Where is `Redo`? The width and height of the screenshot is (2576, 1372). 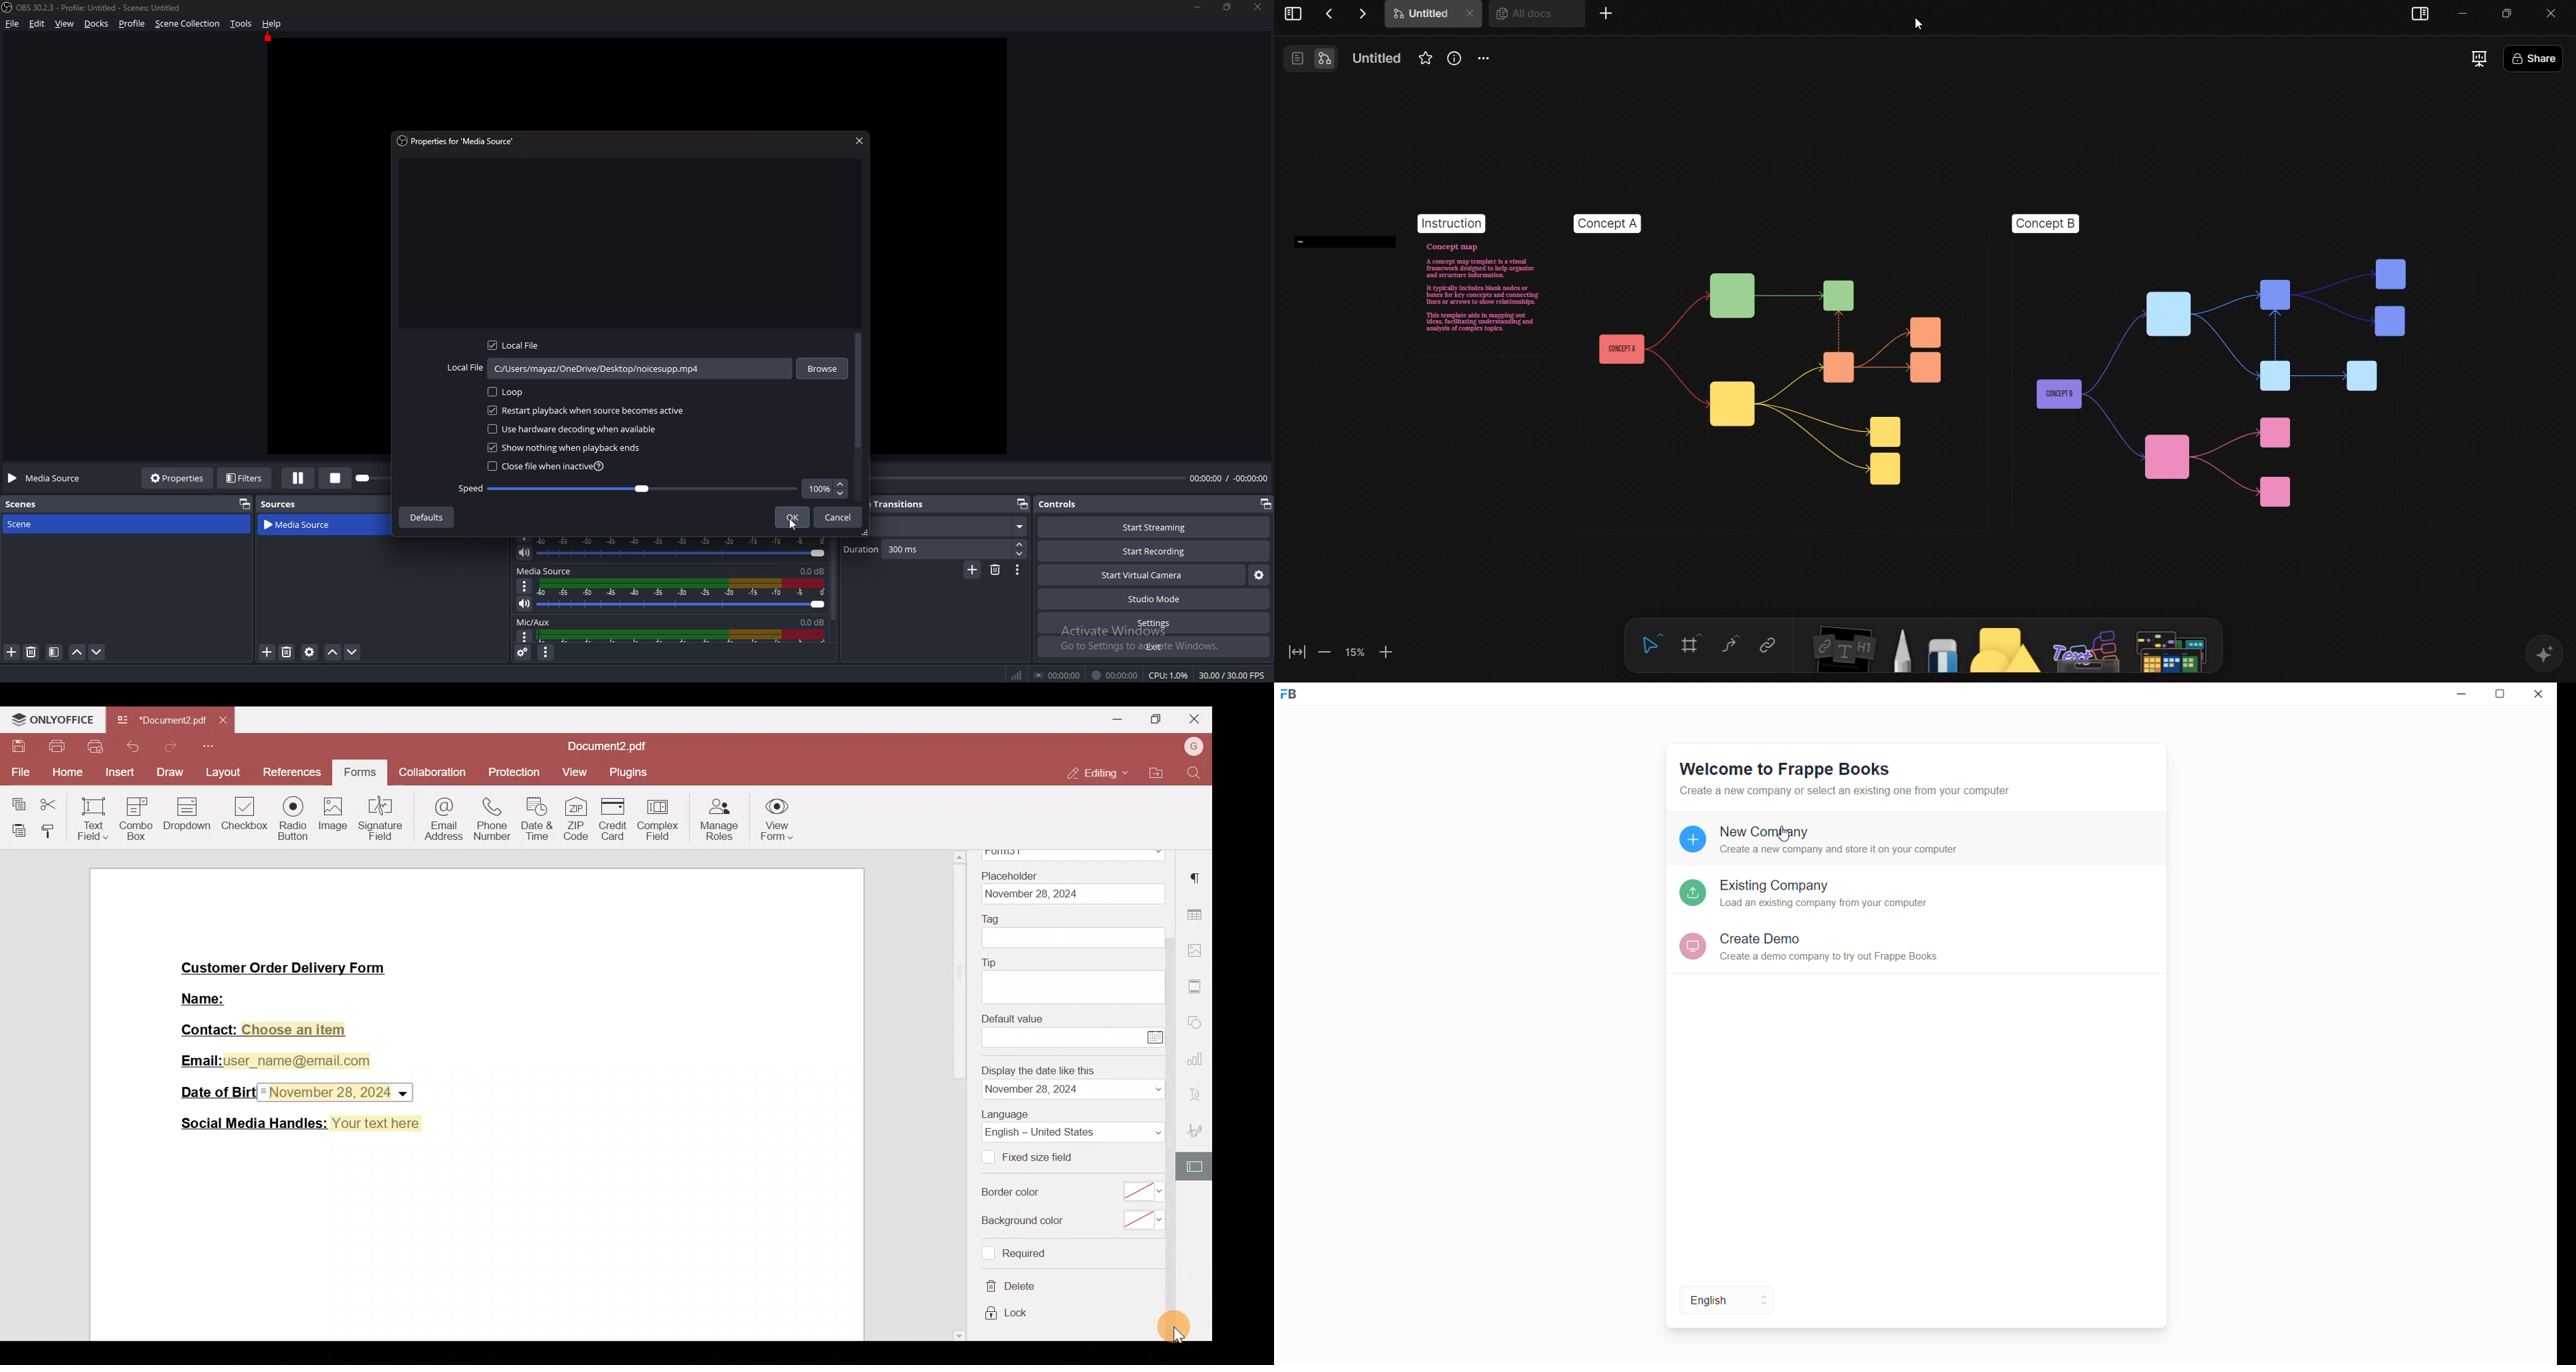
Redo is located at coordinates (166, 750).